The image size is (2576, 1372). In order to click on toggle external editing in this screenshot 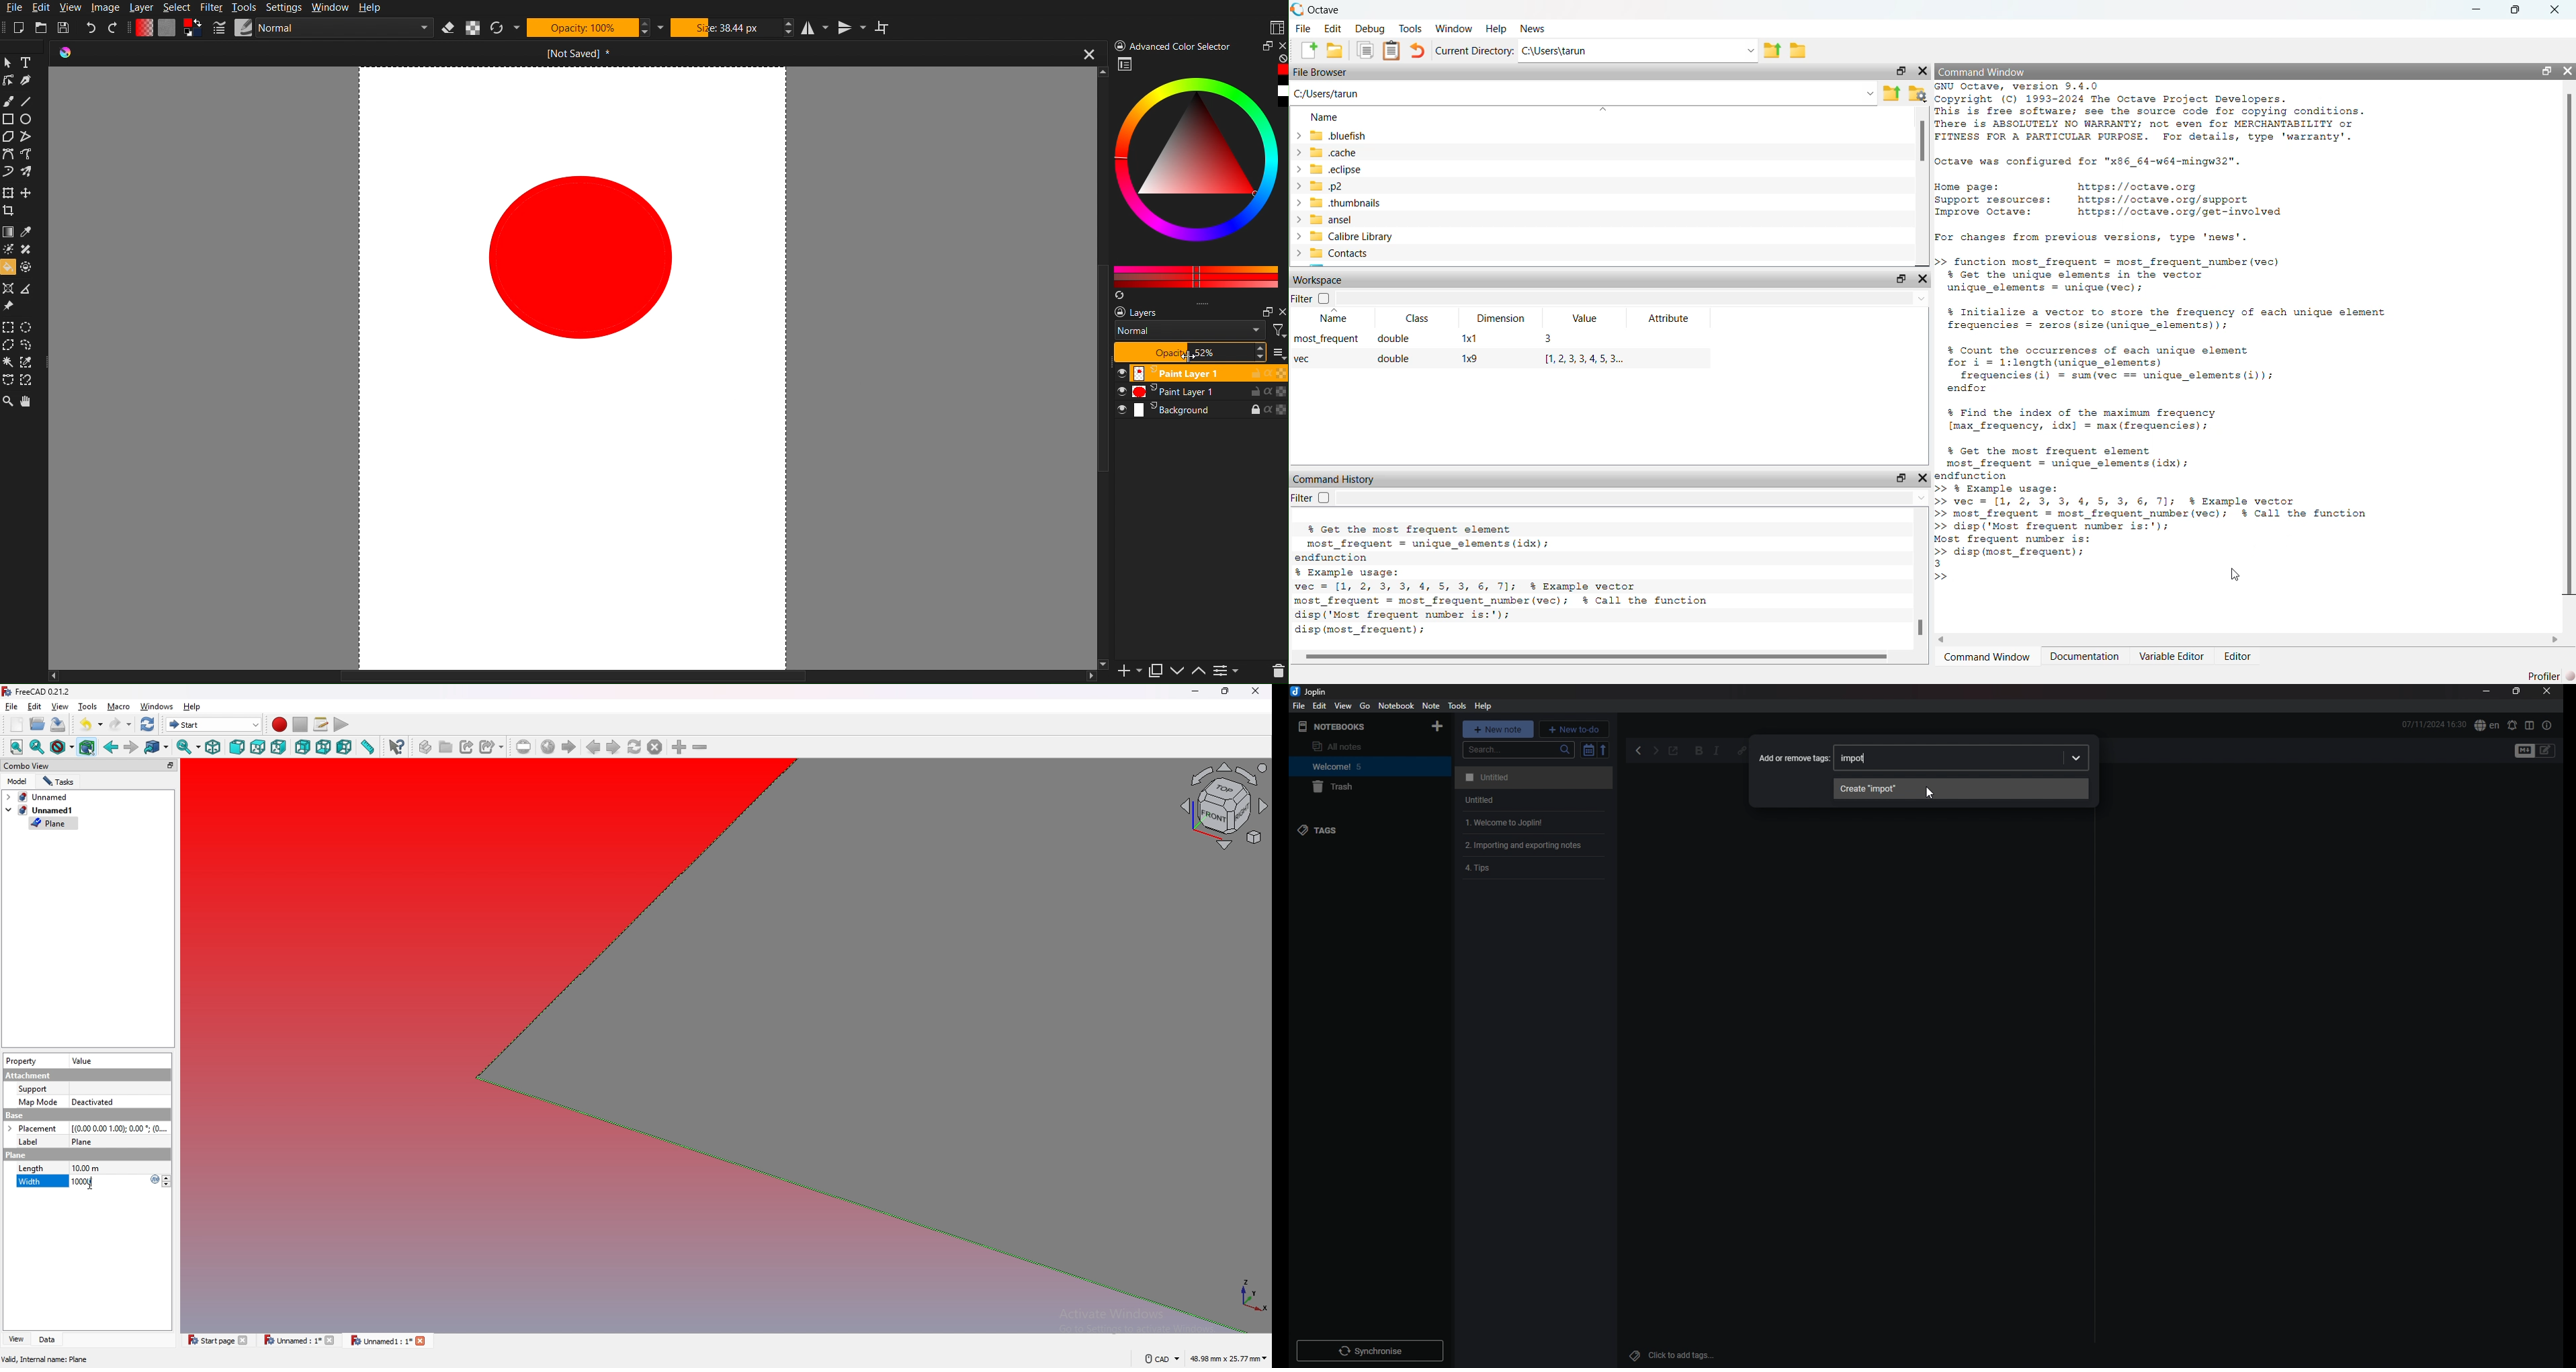, I will do `click(1674, 752)`.